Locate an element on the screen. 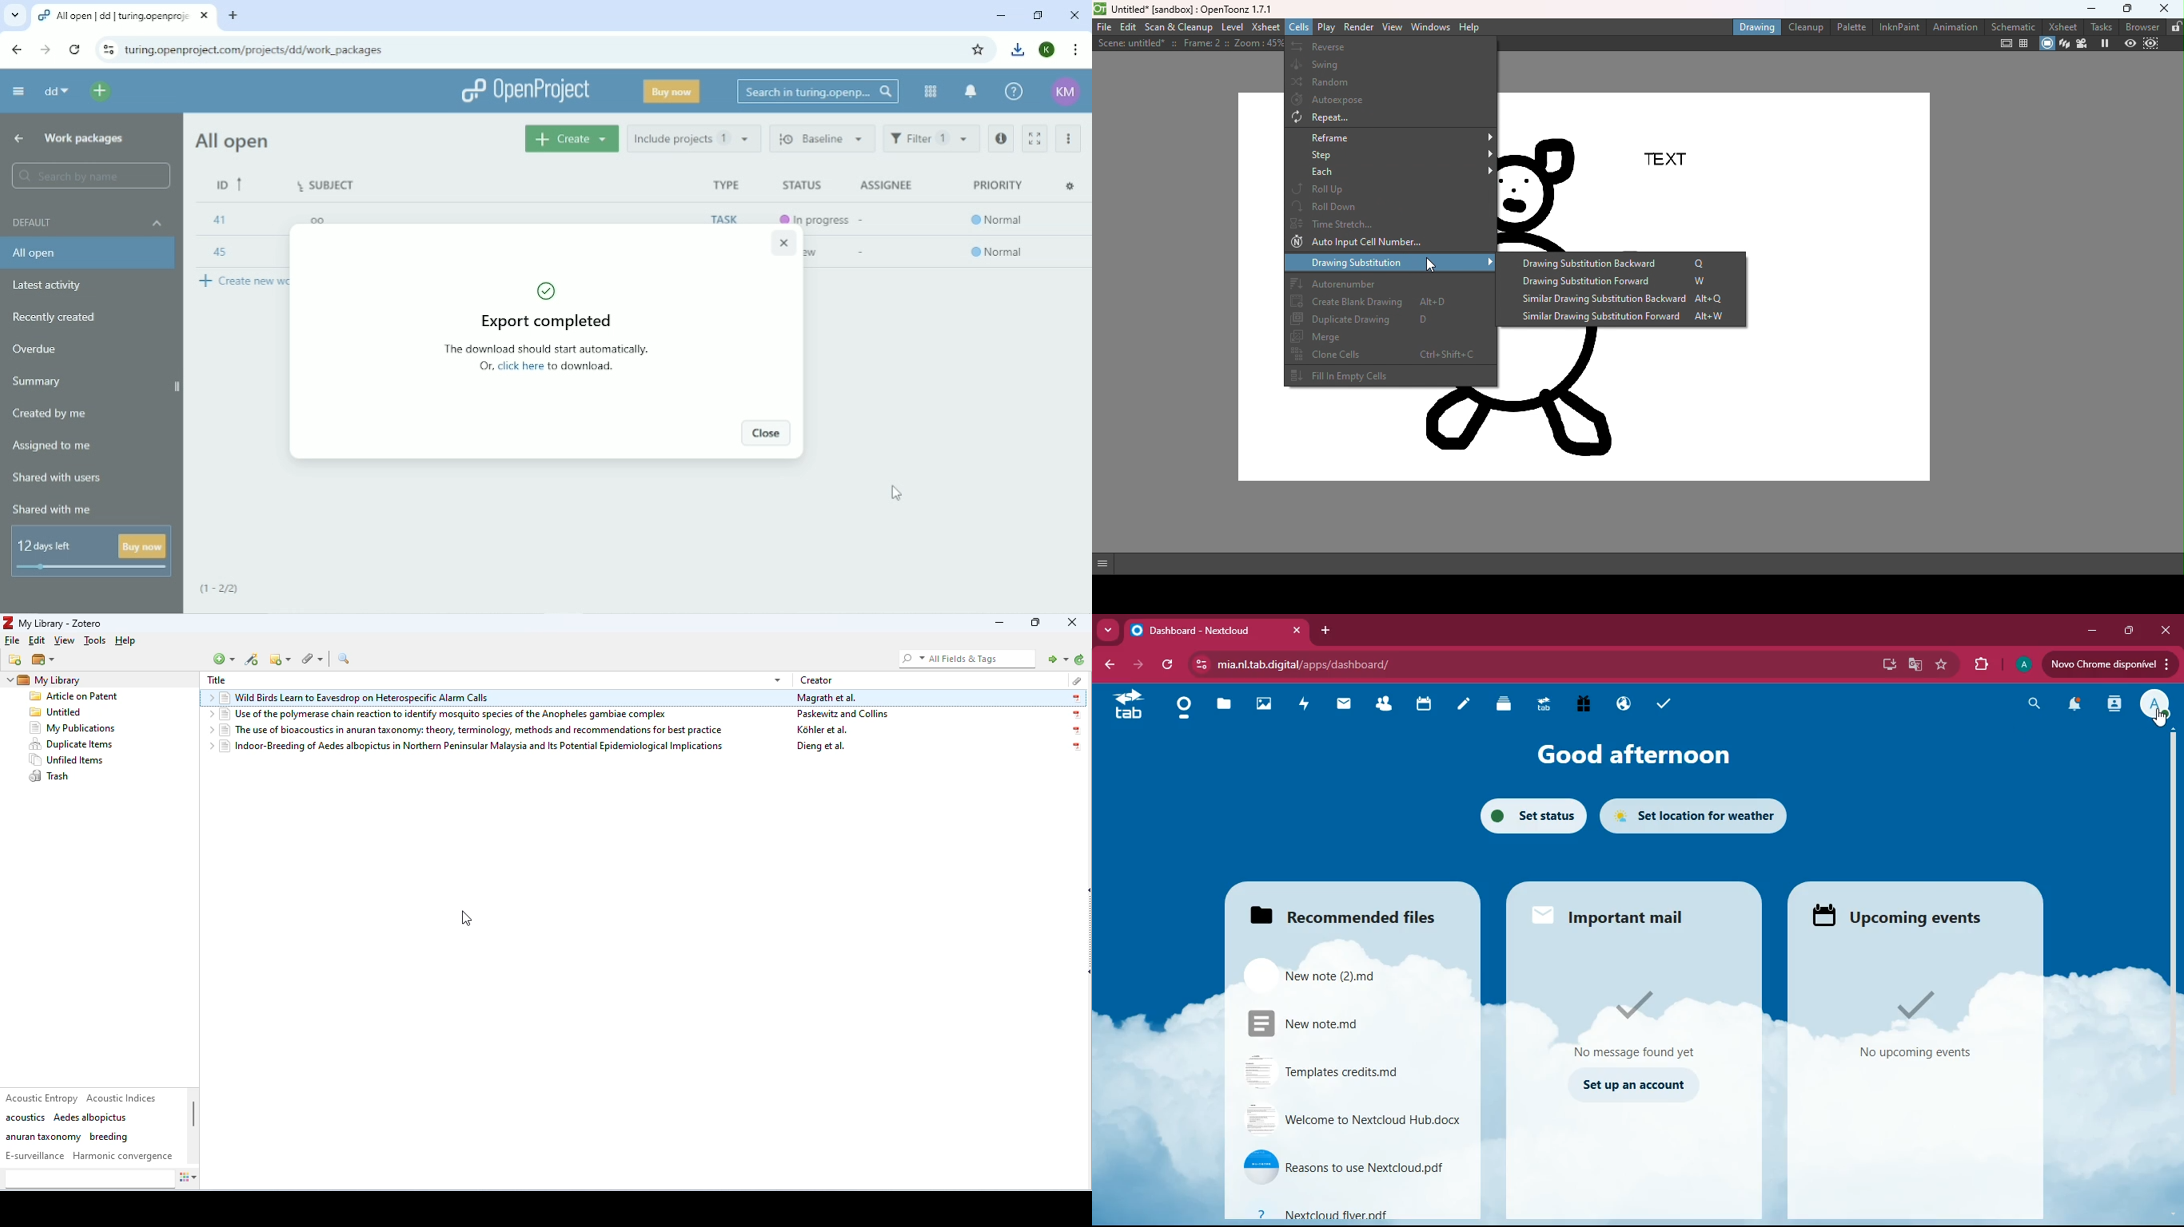 The height and width of the screenshot is (1232, 2184). tab is located at coordinates (1216, 632).